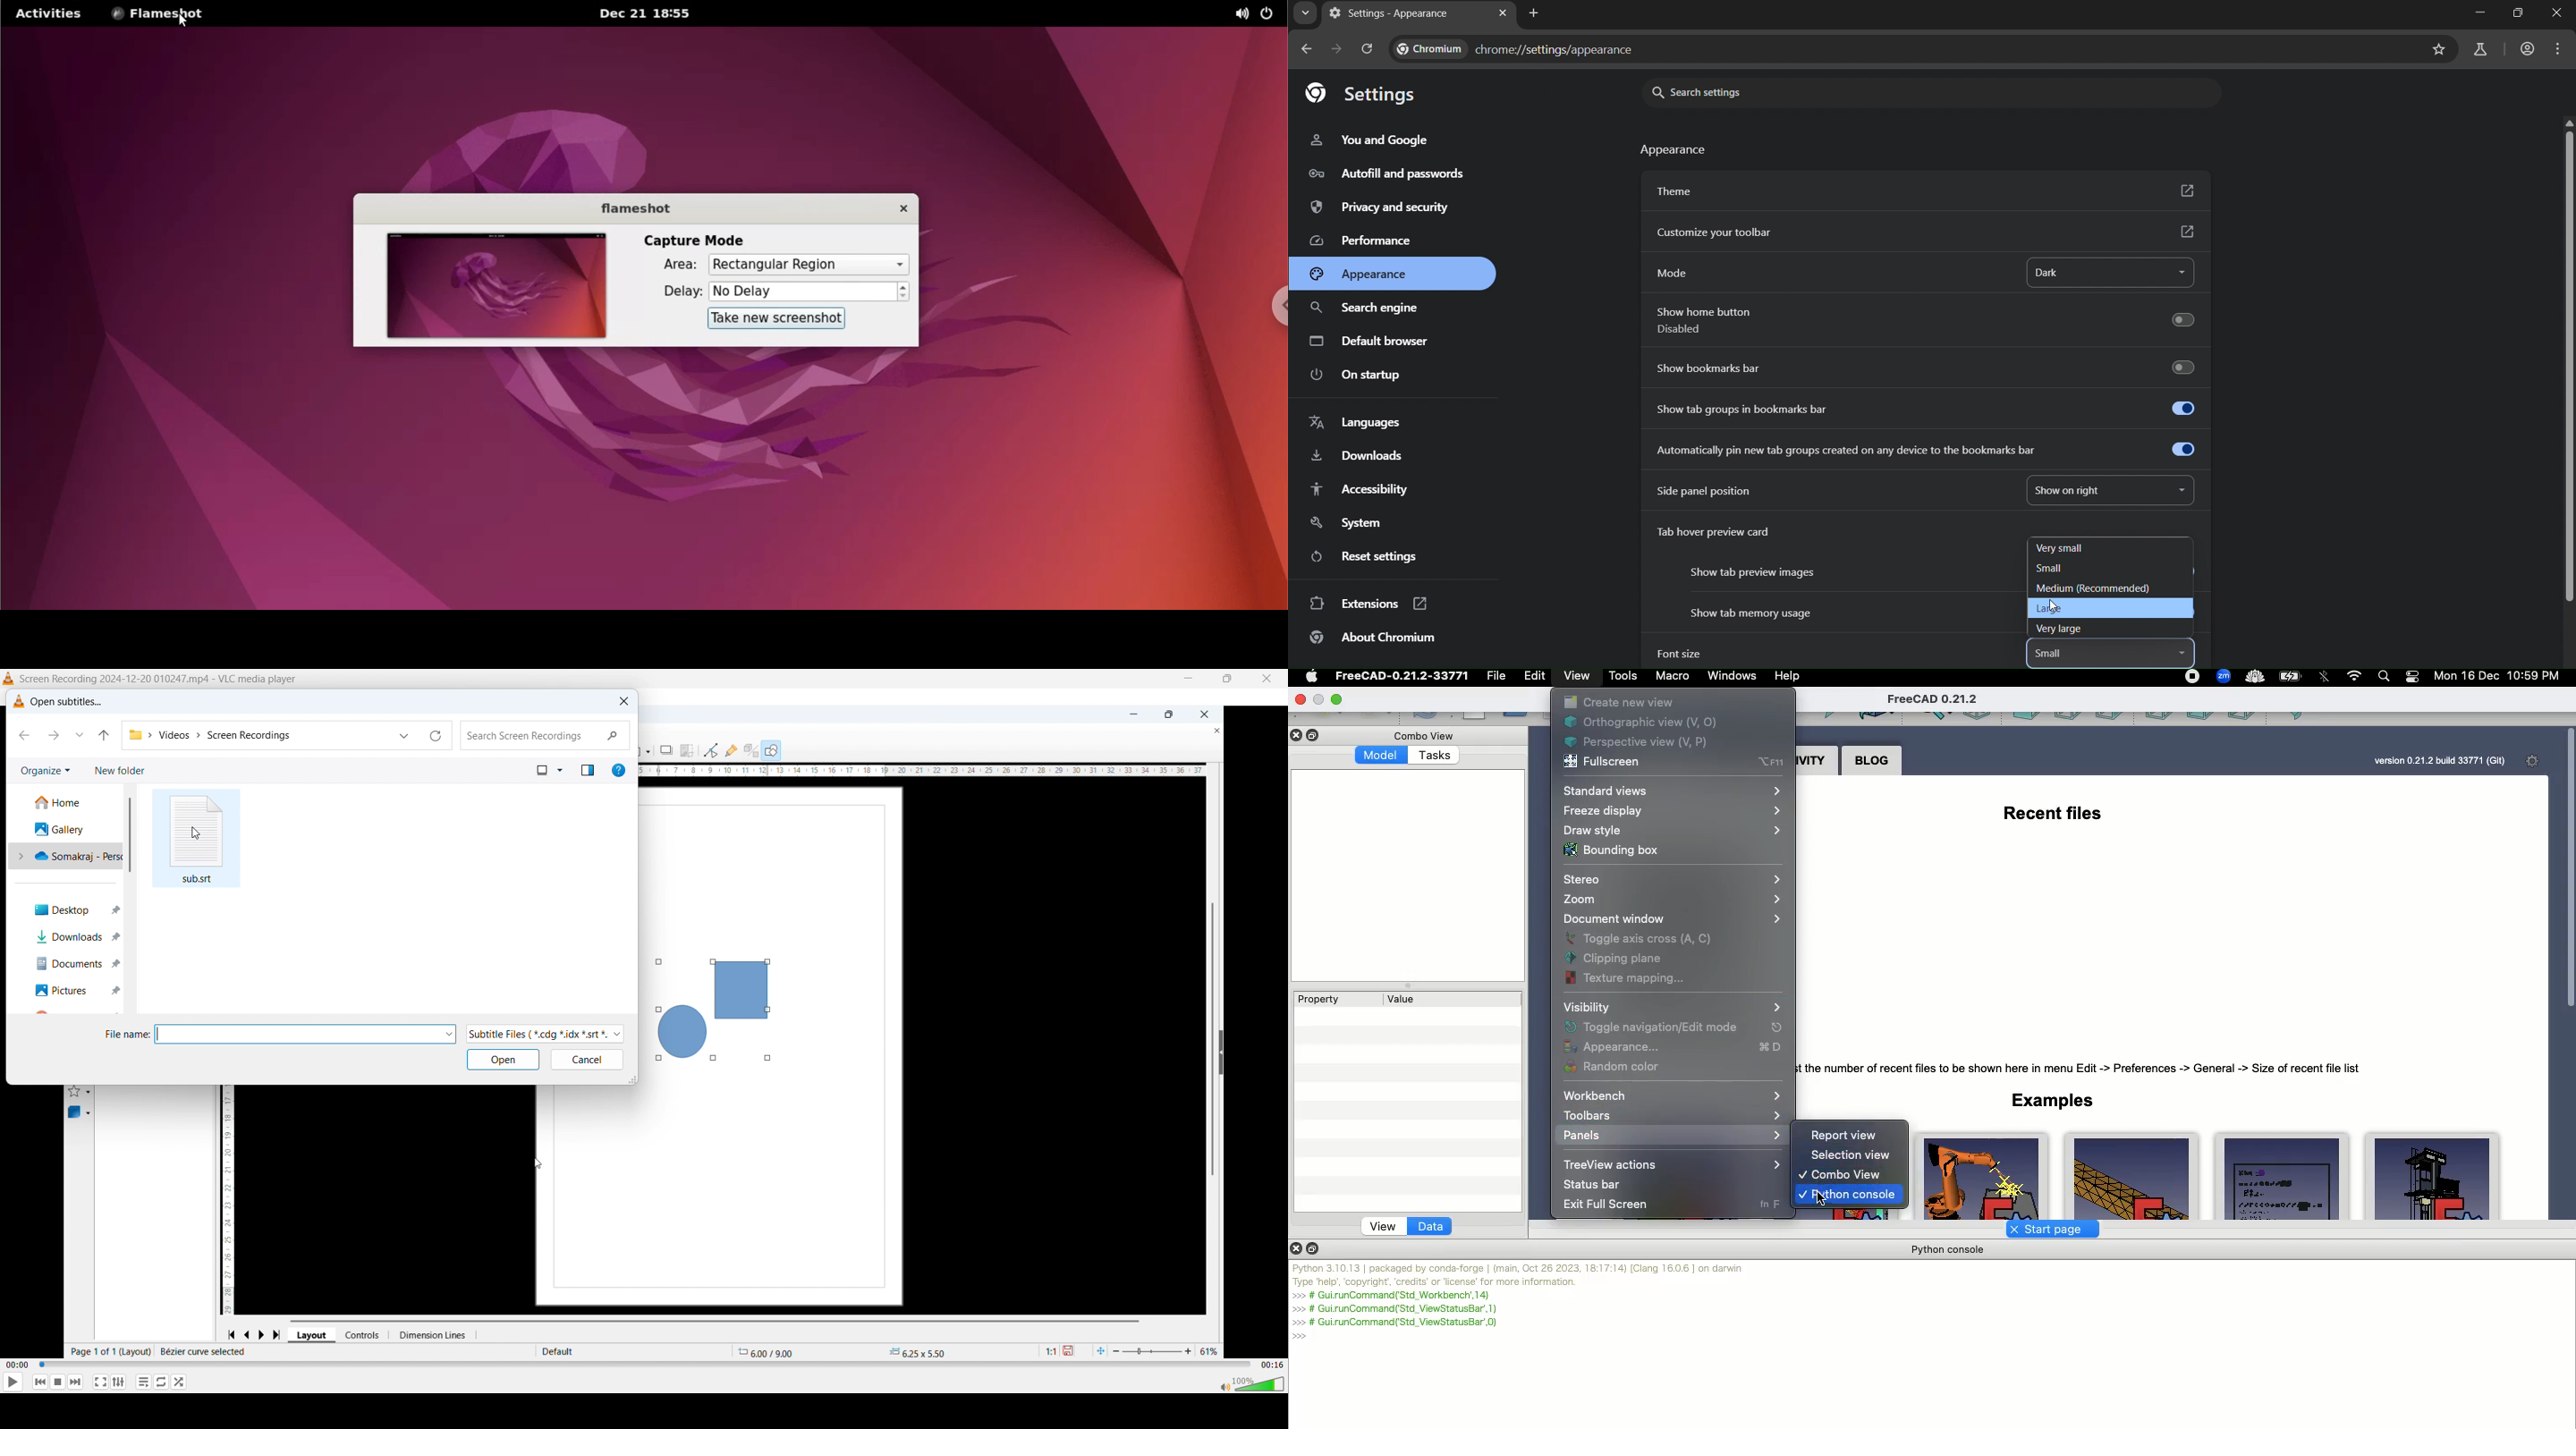 The image size is (2576, 1456). I want to click on Recent locations , so click(404, 735).